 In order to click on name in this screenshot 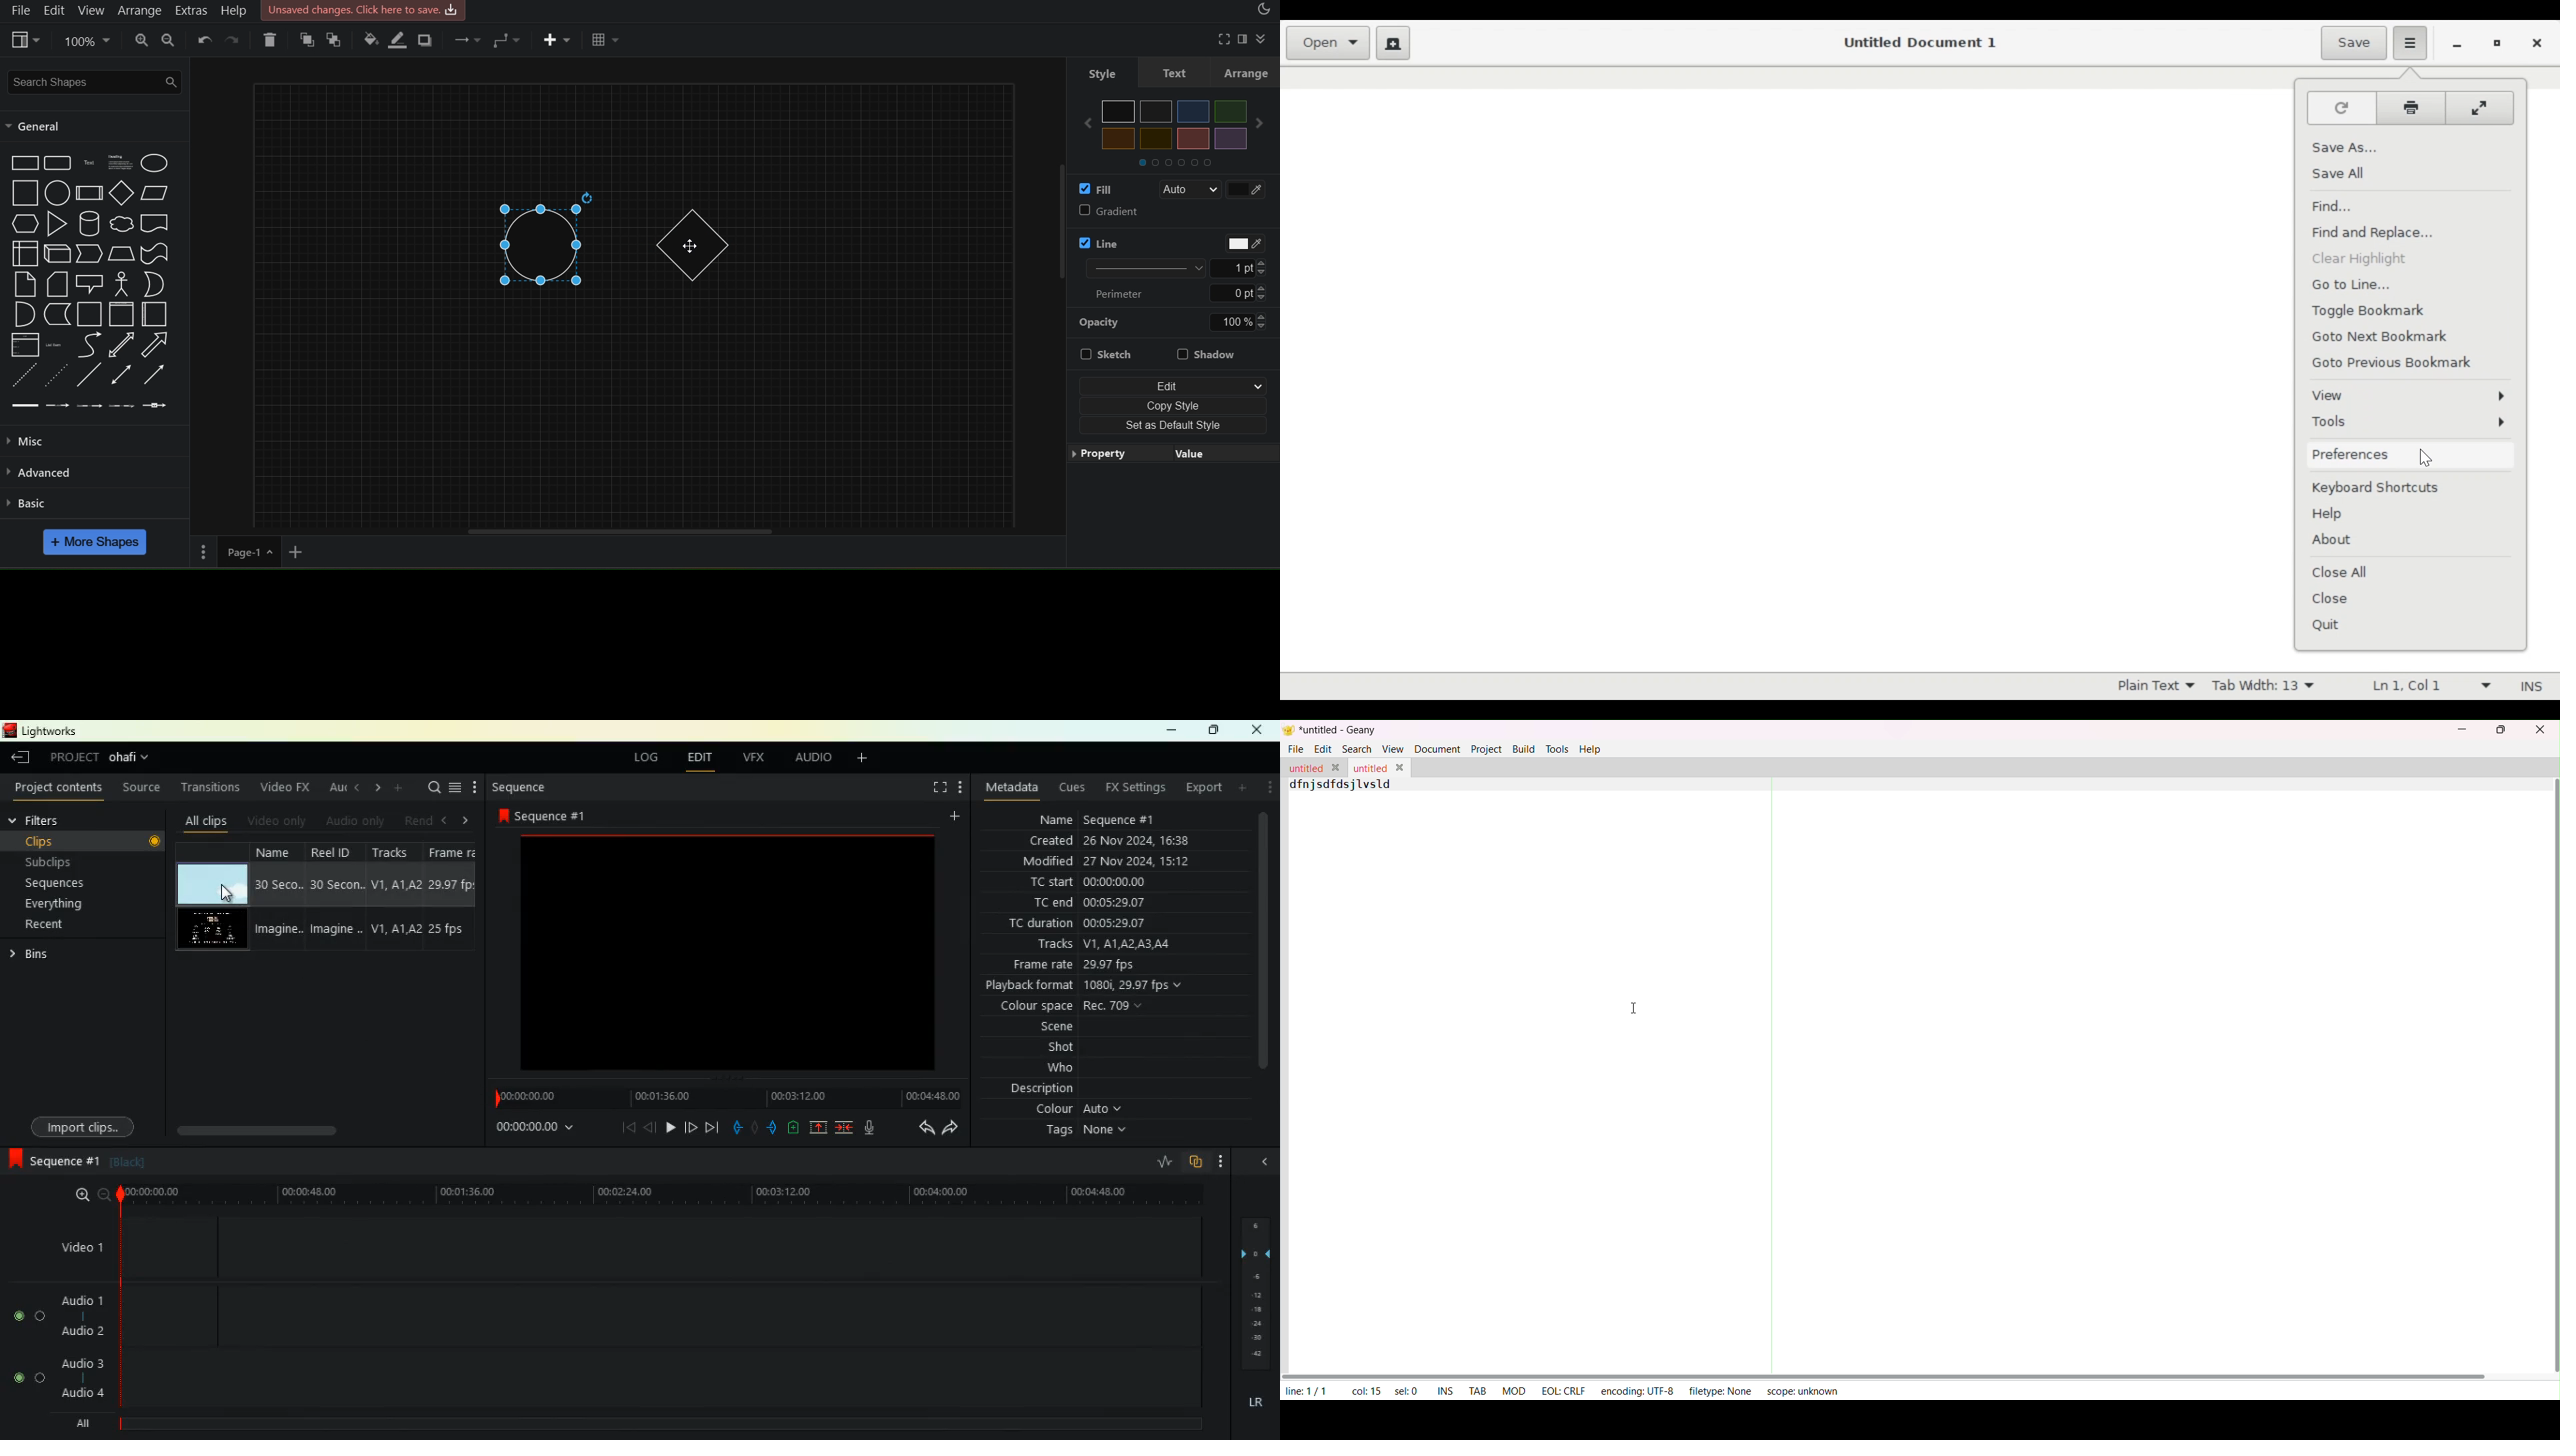, I will do `click(278, 898)`.